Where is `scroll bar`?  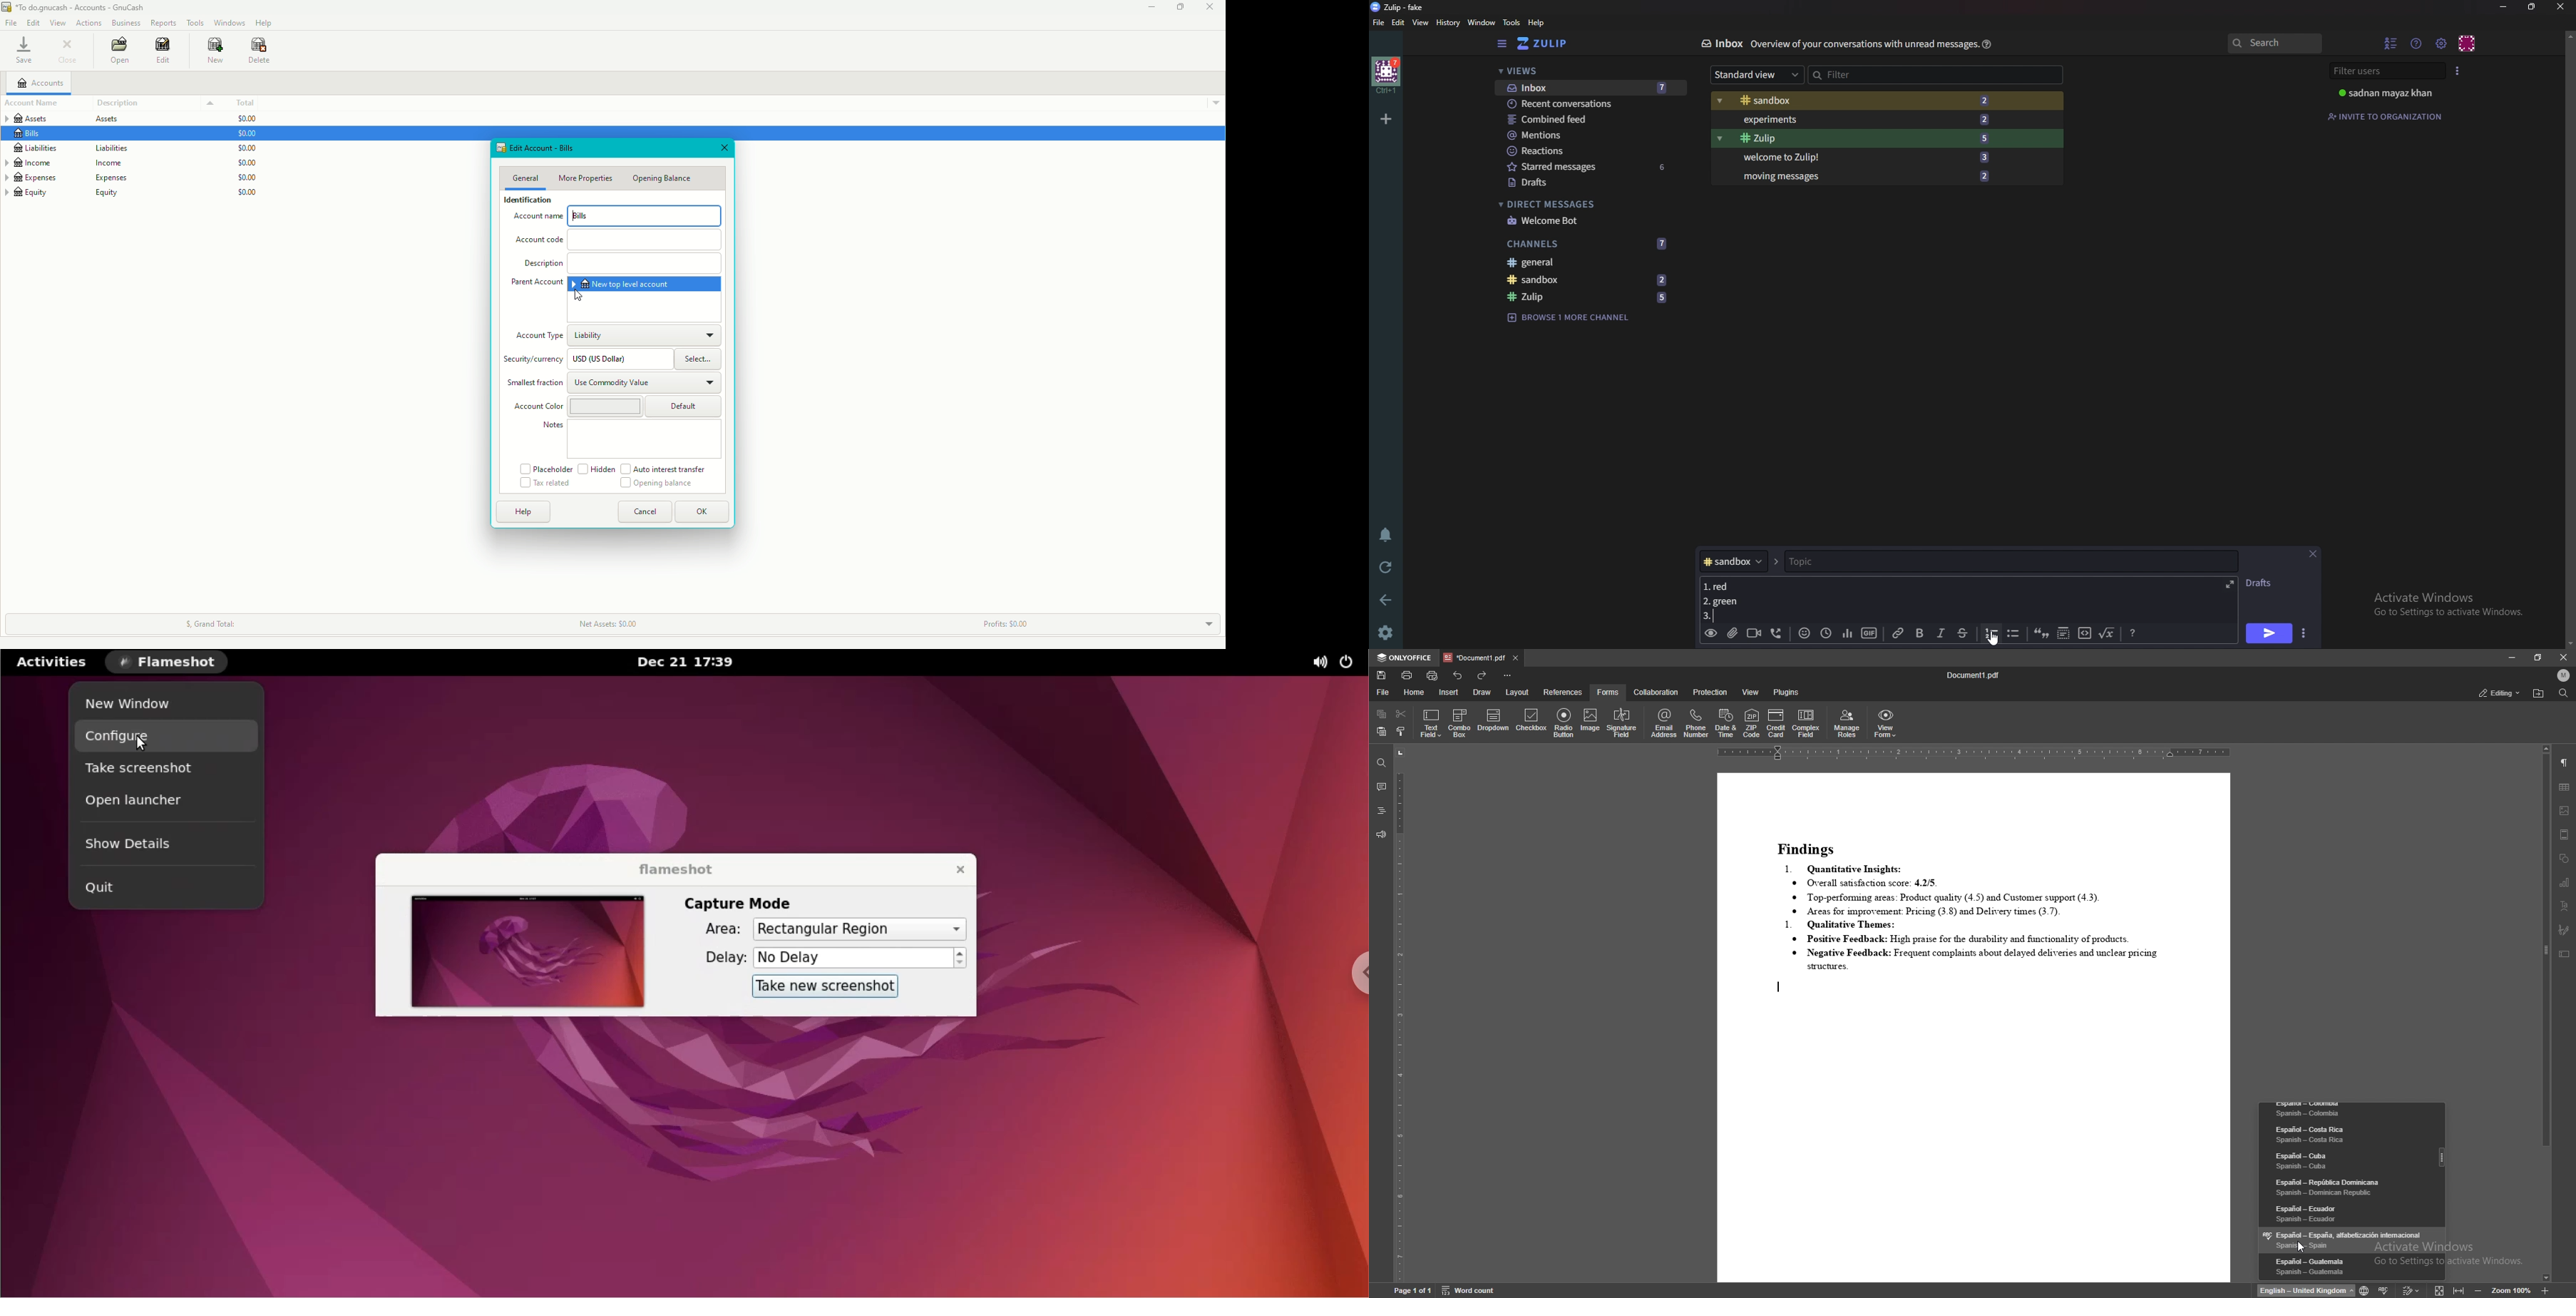 scroll bar is located at coordinates (2546, 1015).